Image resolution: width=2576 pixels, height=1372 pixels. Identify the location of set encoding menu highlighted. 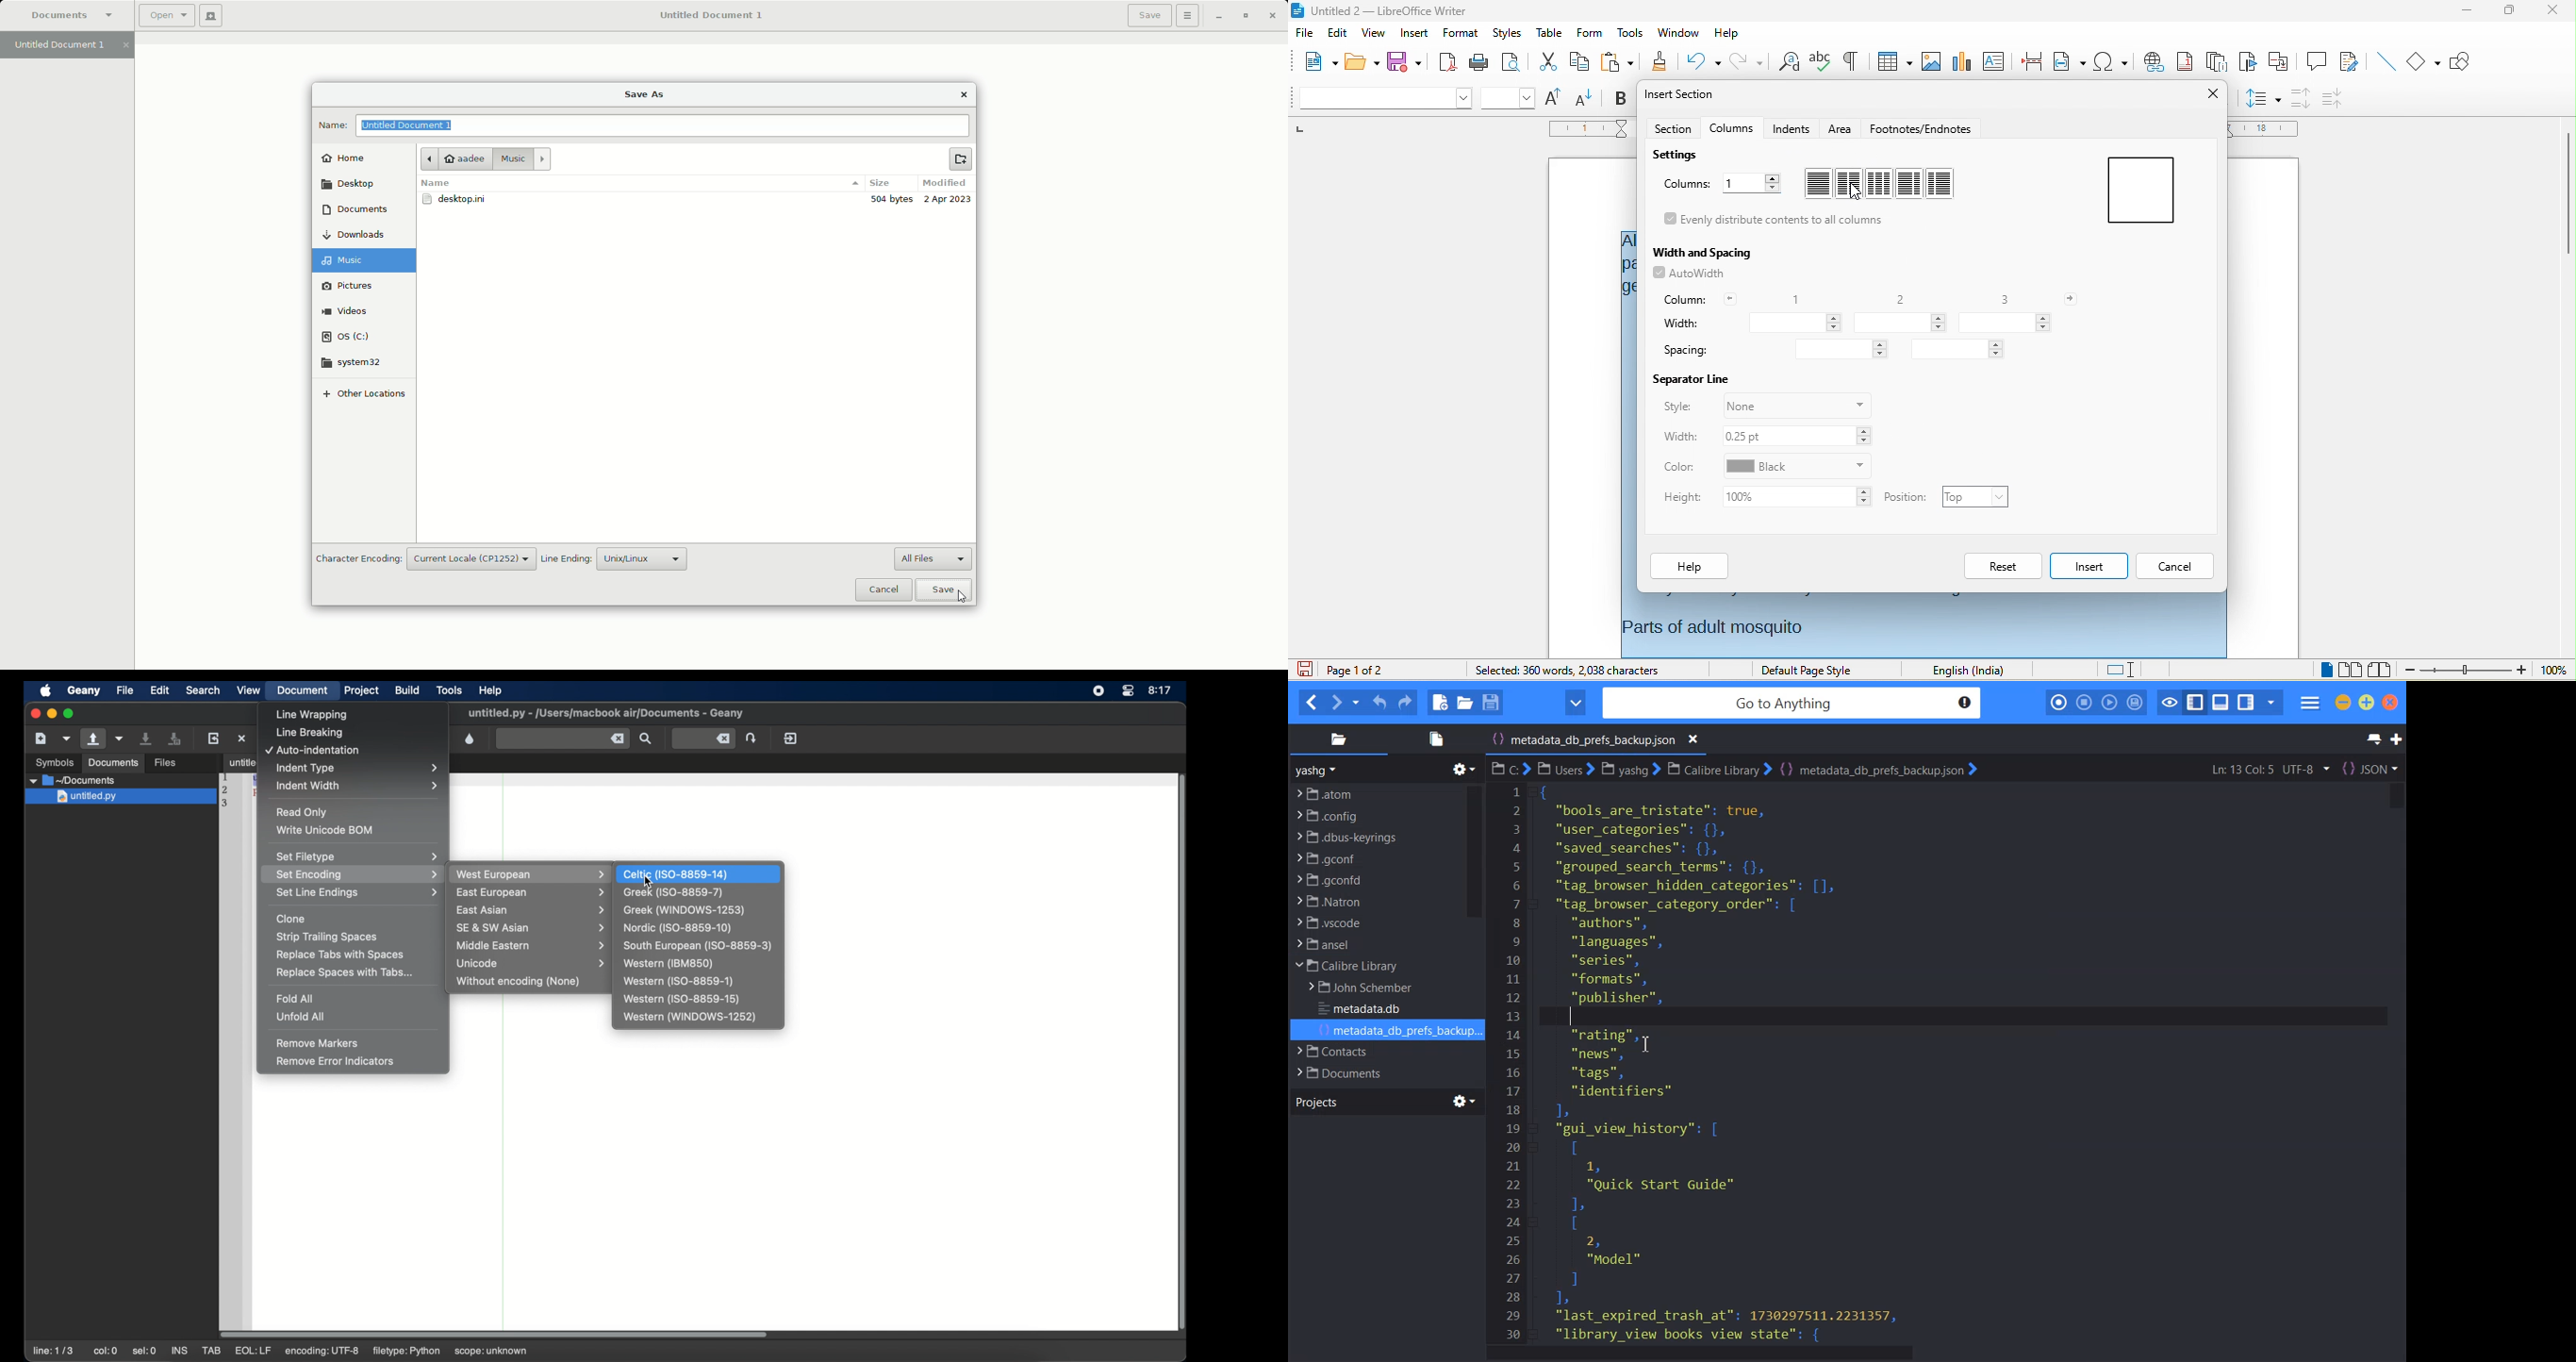
(352, 874).